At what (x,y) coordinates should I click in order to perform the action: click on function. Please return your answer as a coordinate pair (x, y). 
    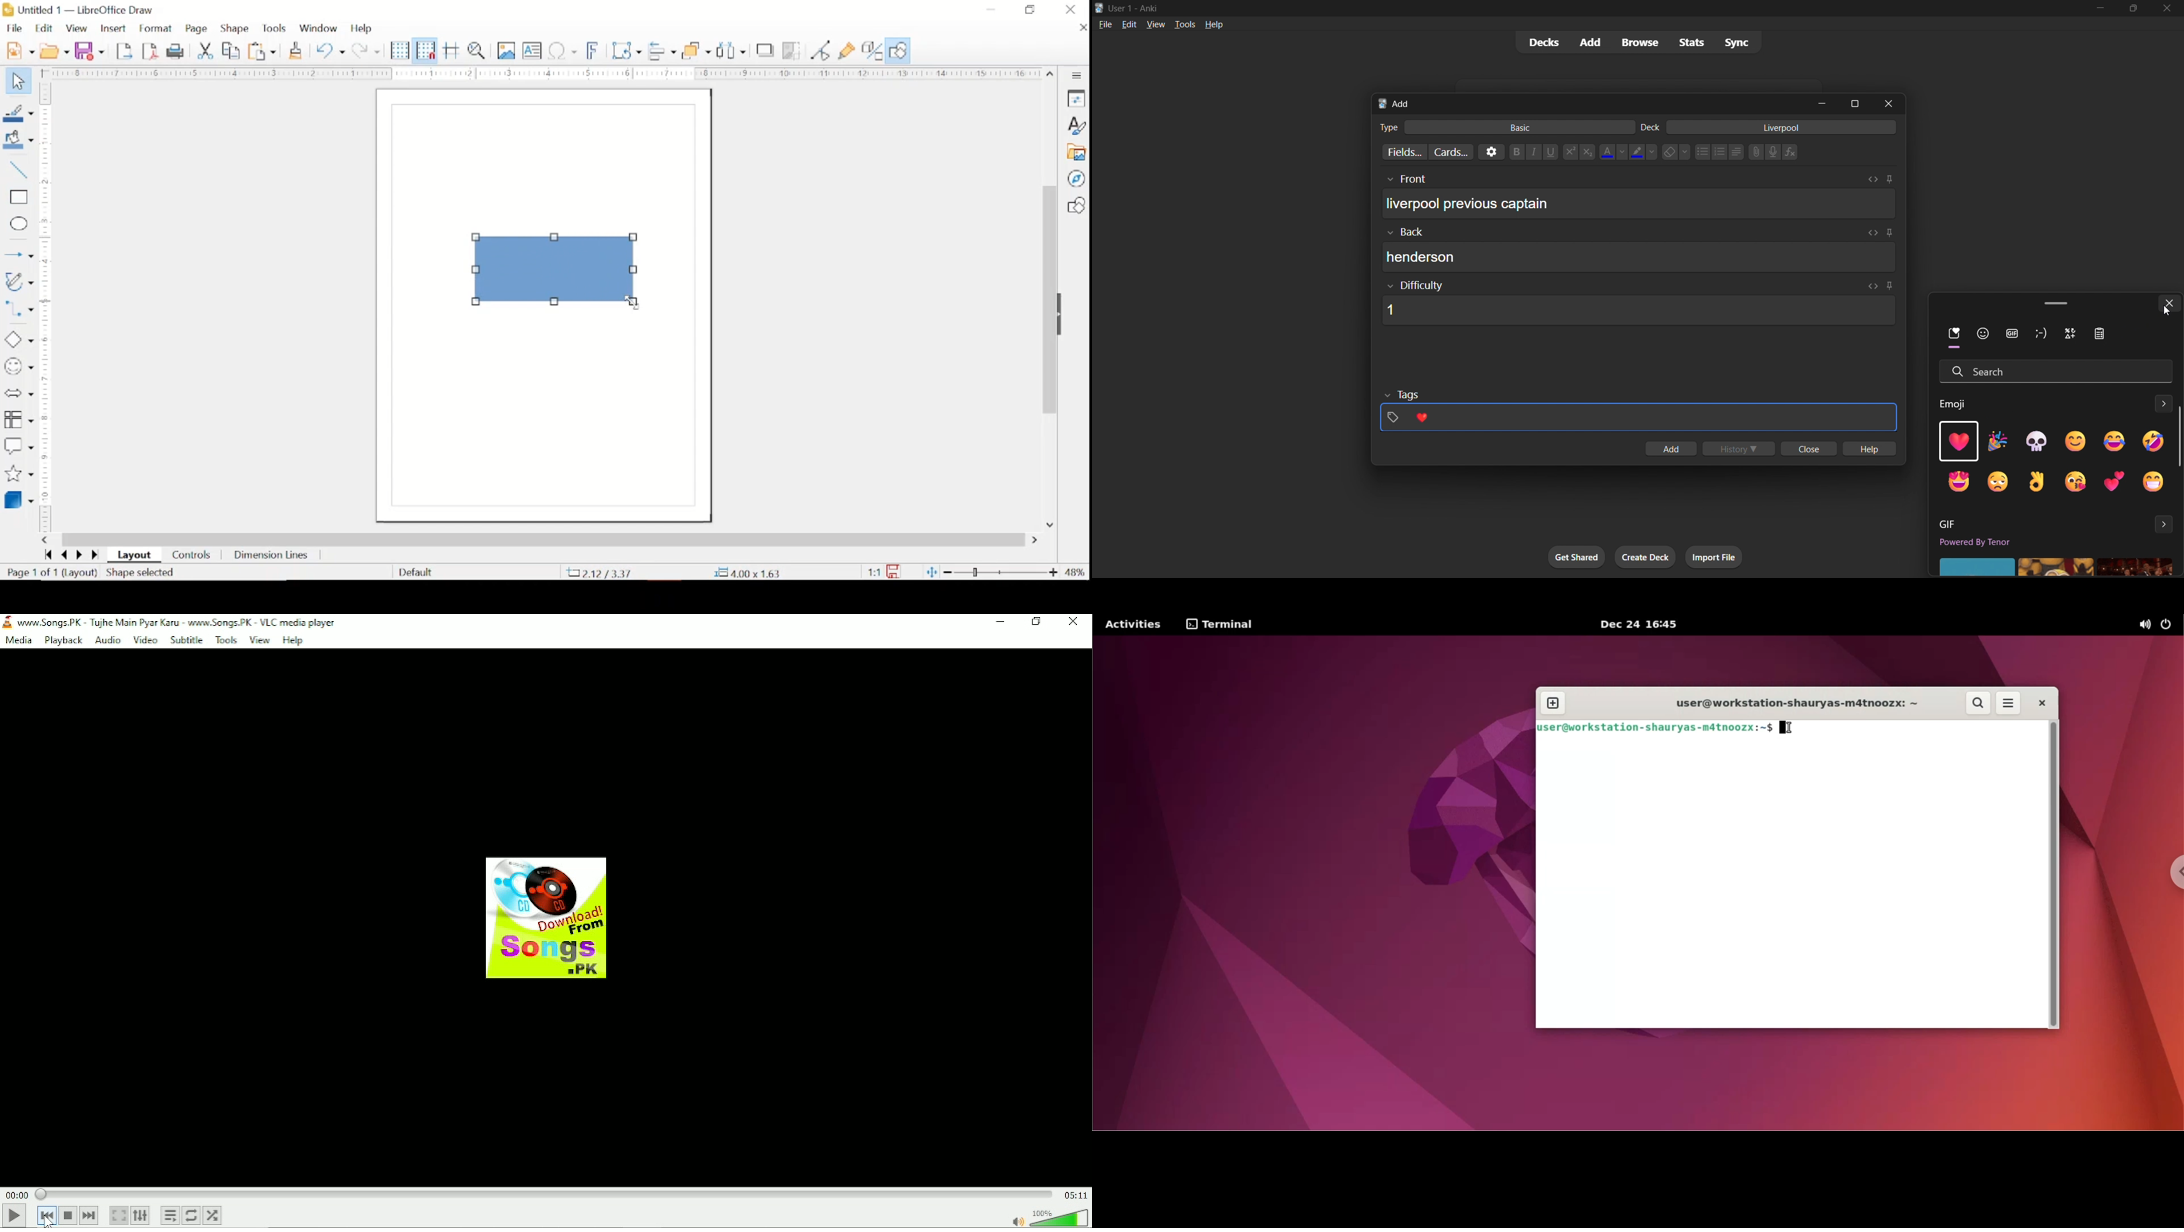
    Looking at the image, I should click on (1794, 153).